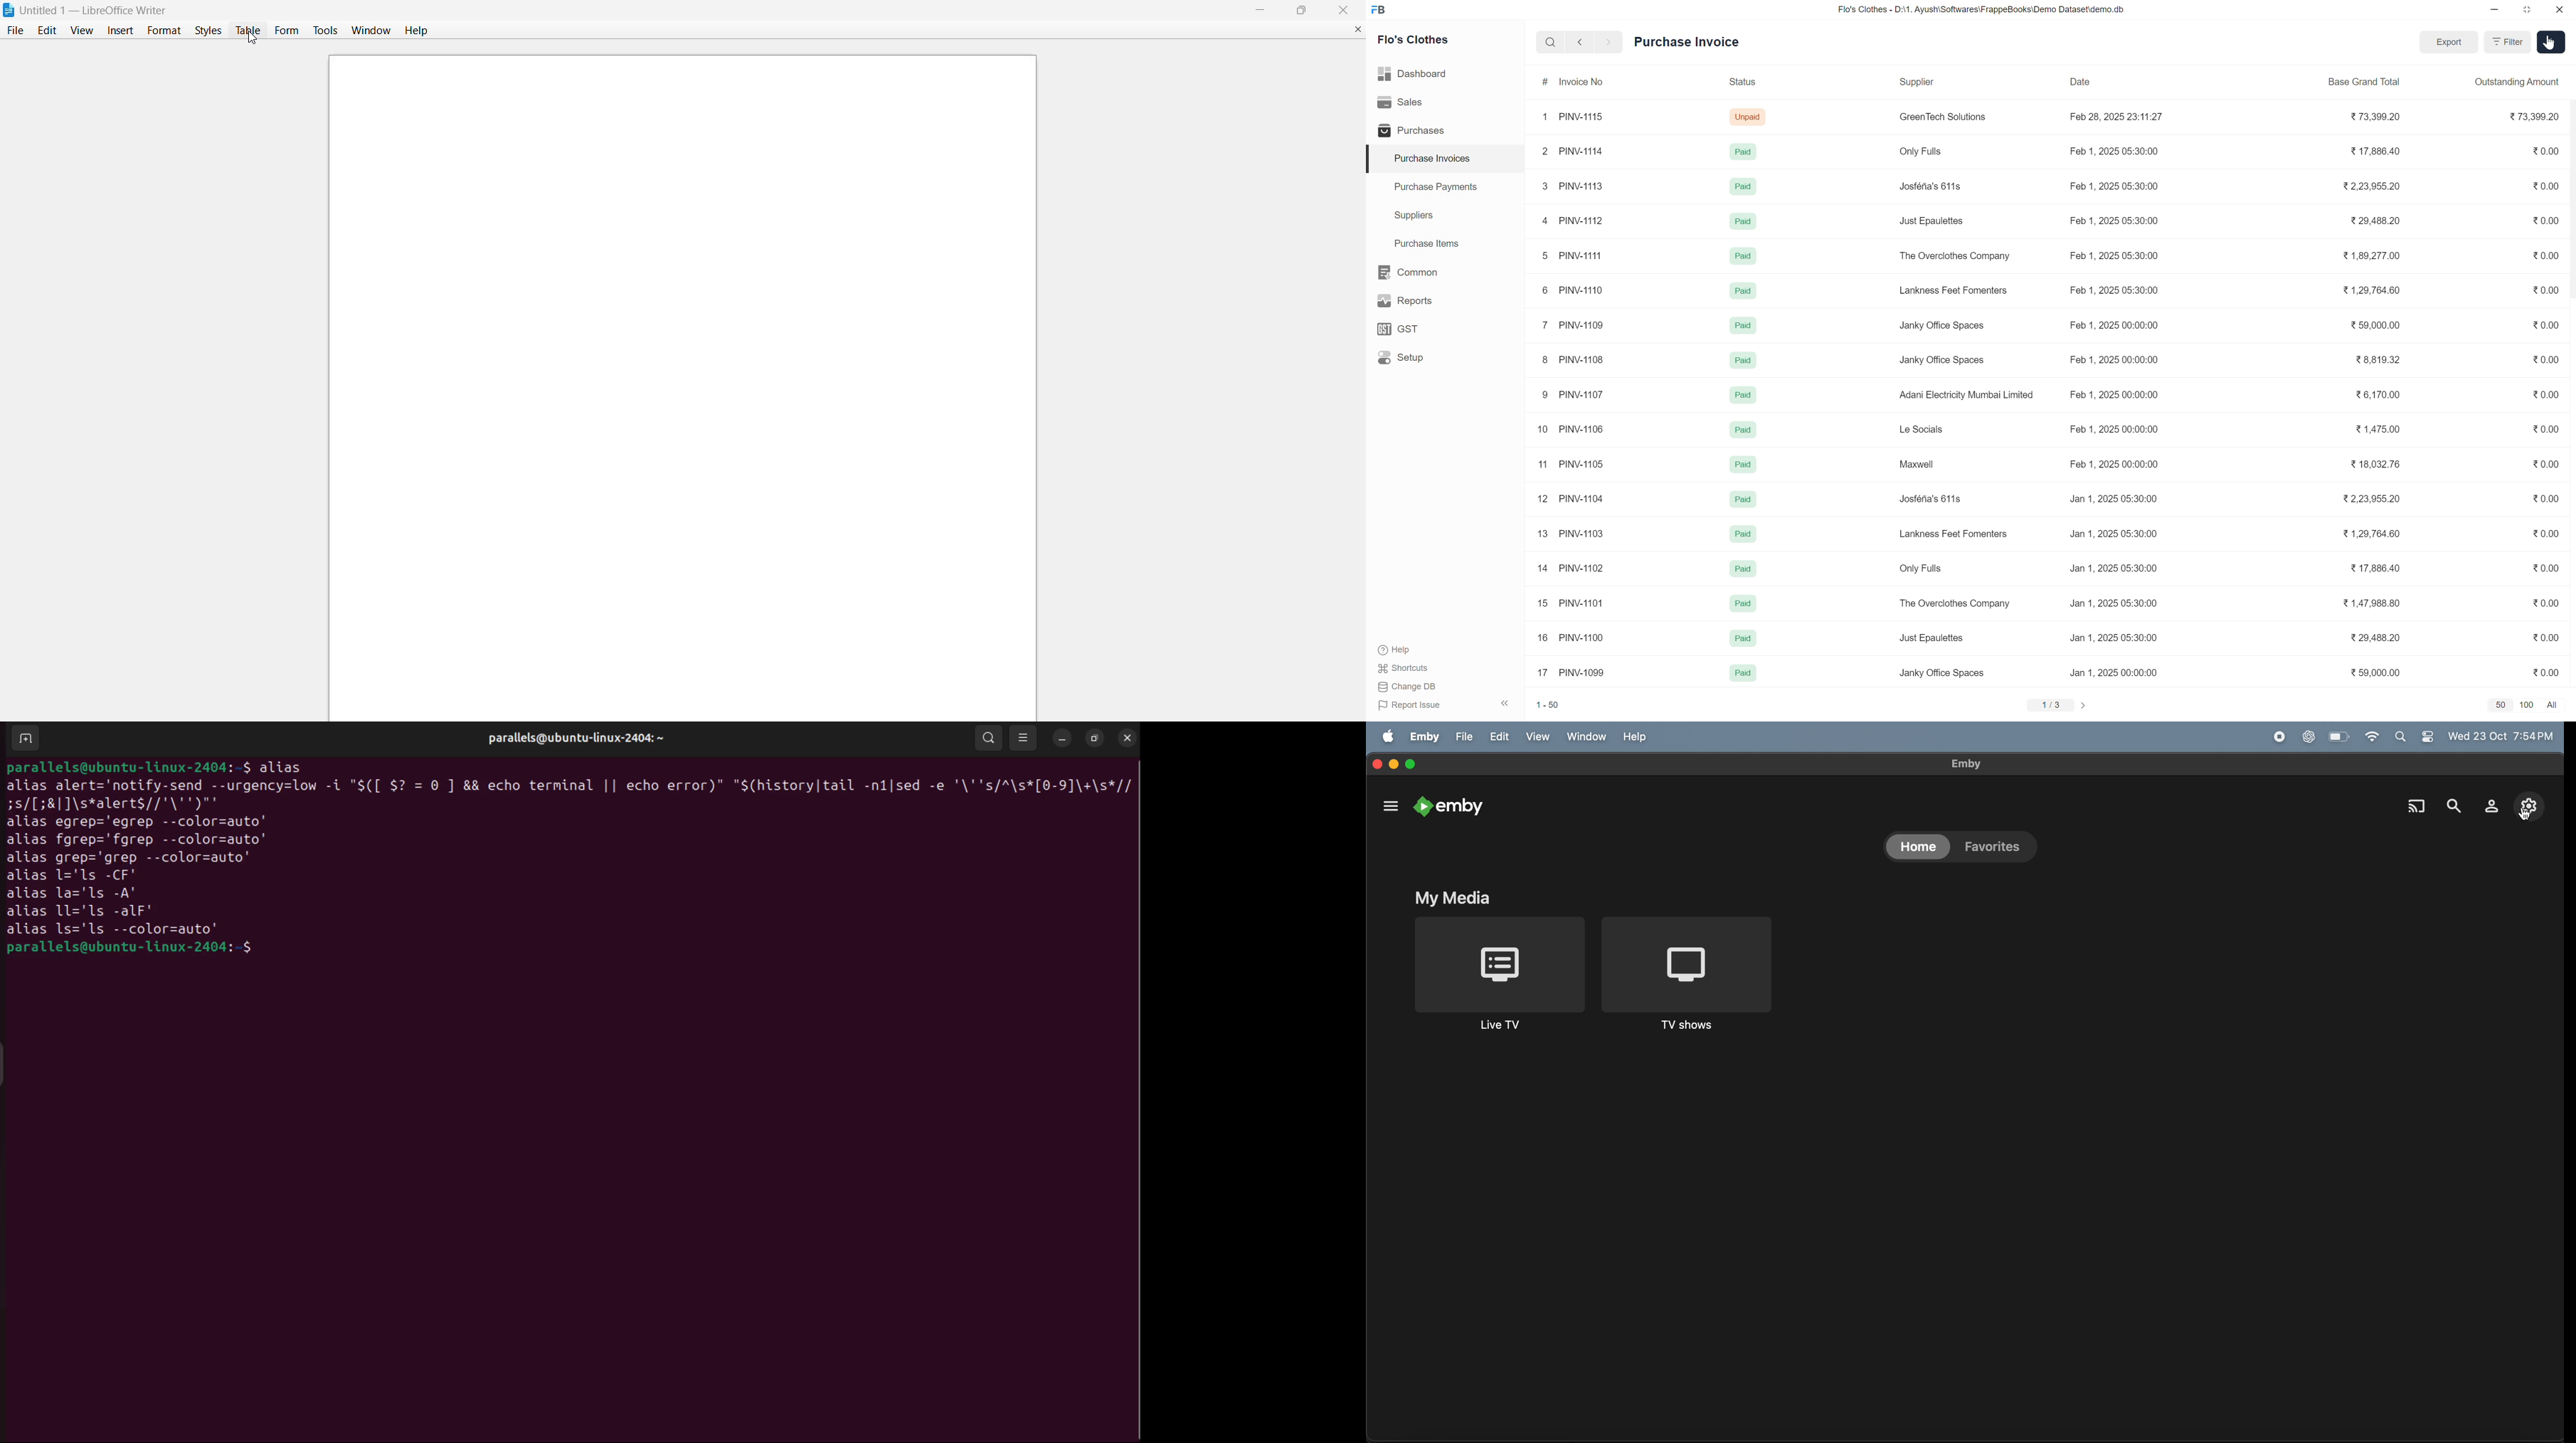 The image size is (2576, 1456). What do you see at coordinates (1543, 464) in the screenshot?
I see `11` at bounding box center [1543, 464].